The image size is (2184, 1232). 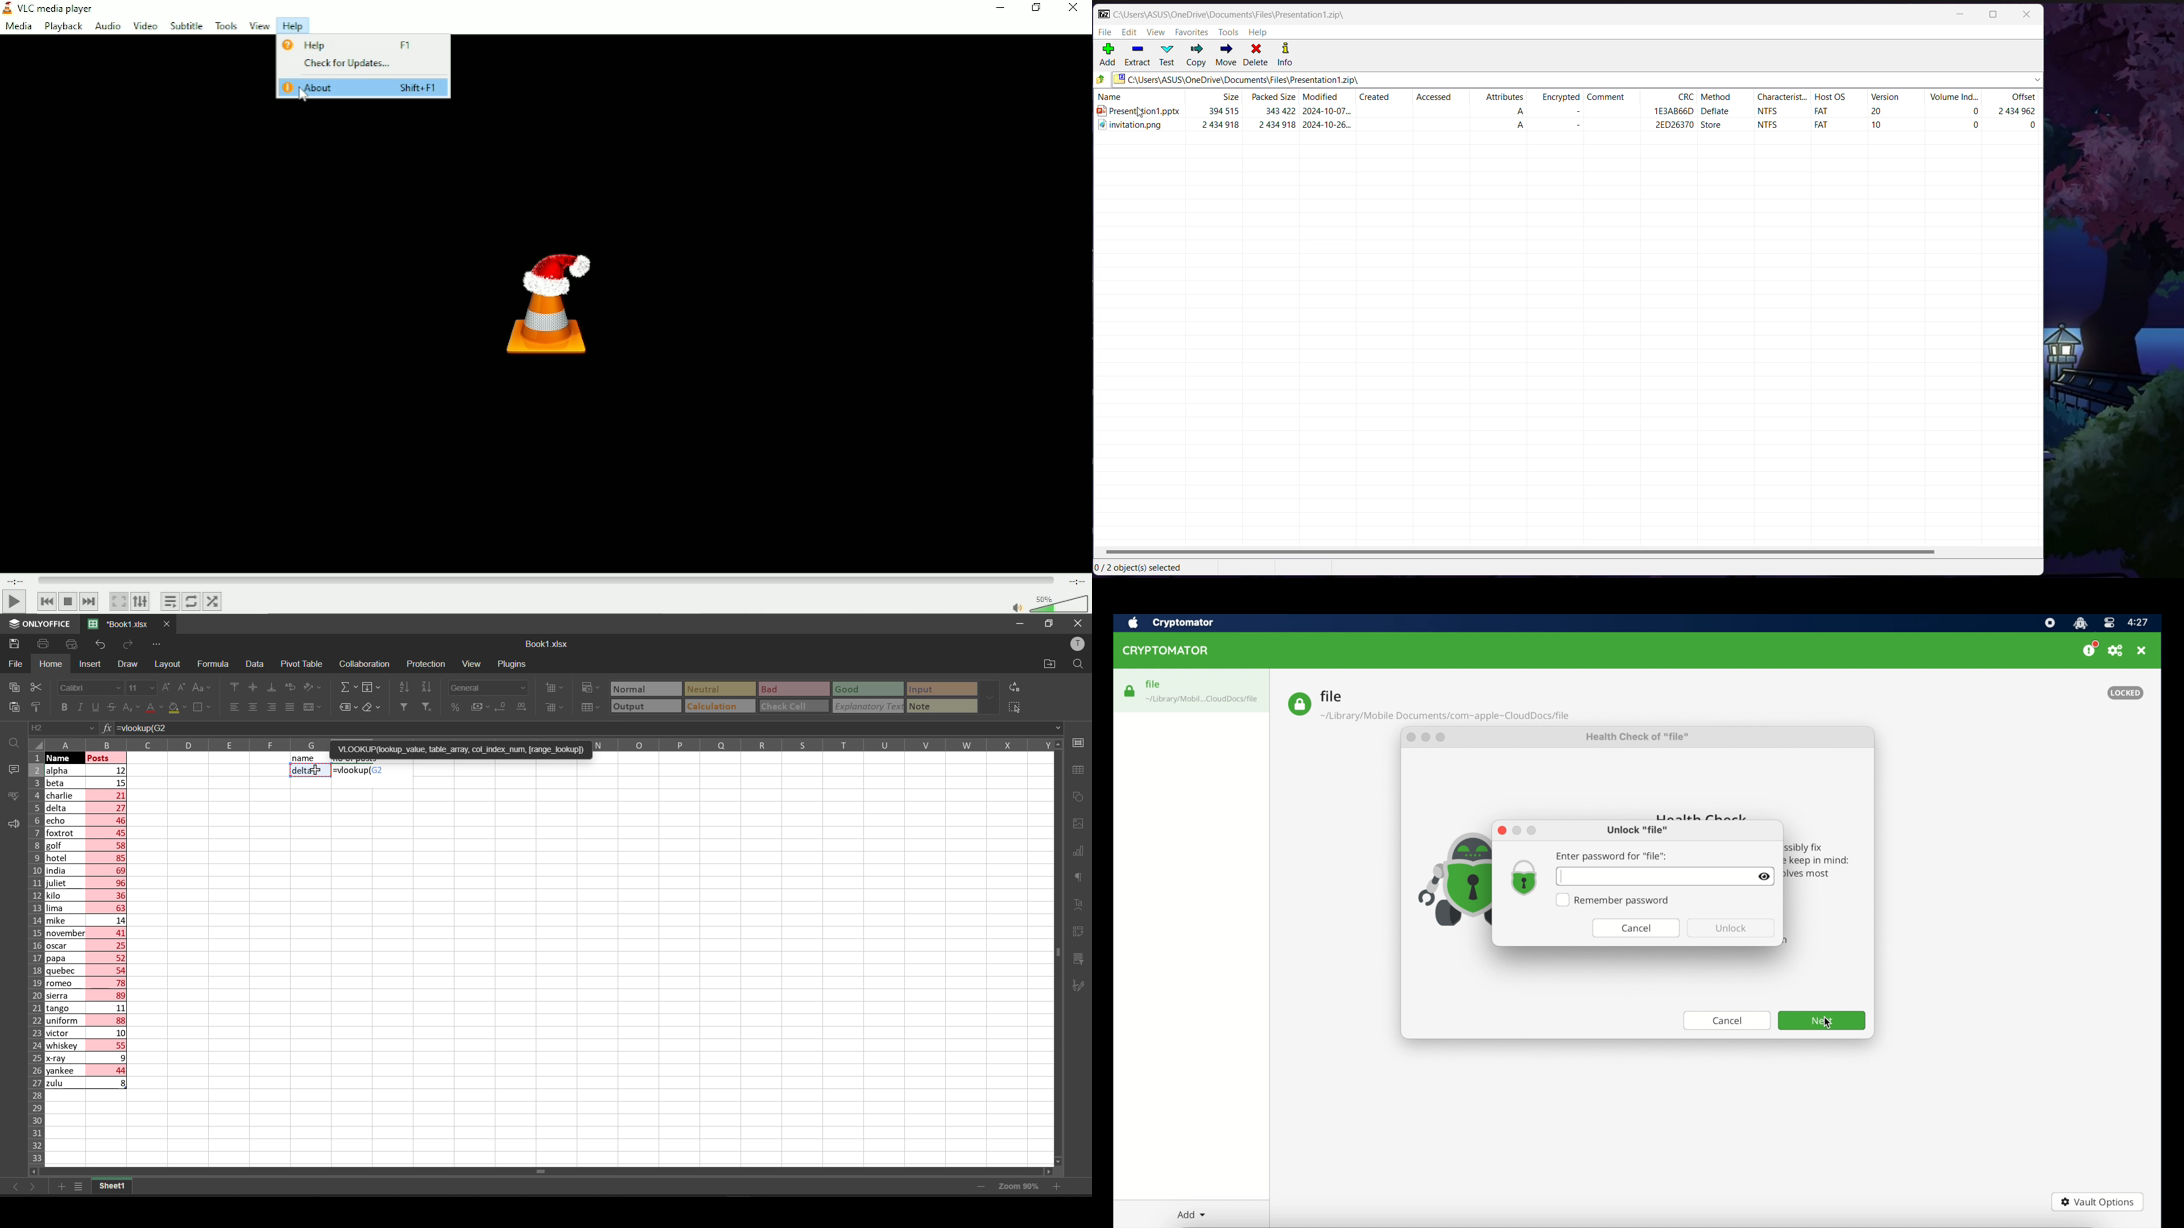 What do you see at coordinates (299, 772) in the screenshot?
I see `delta` at bounding box center [299, 772].